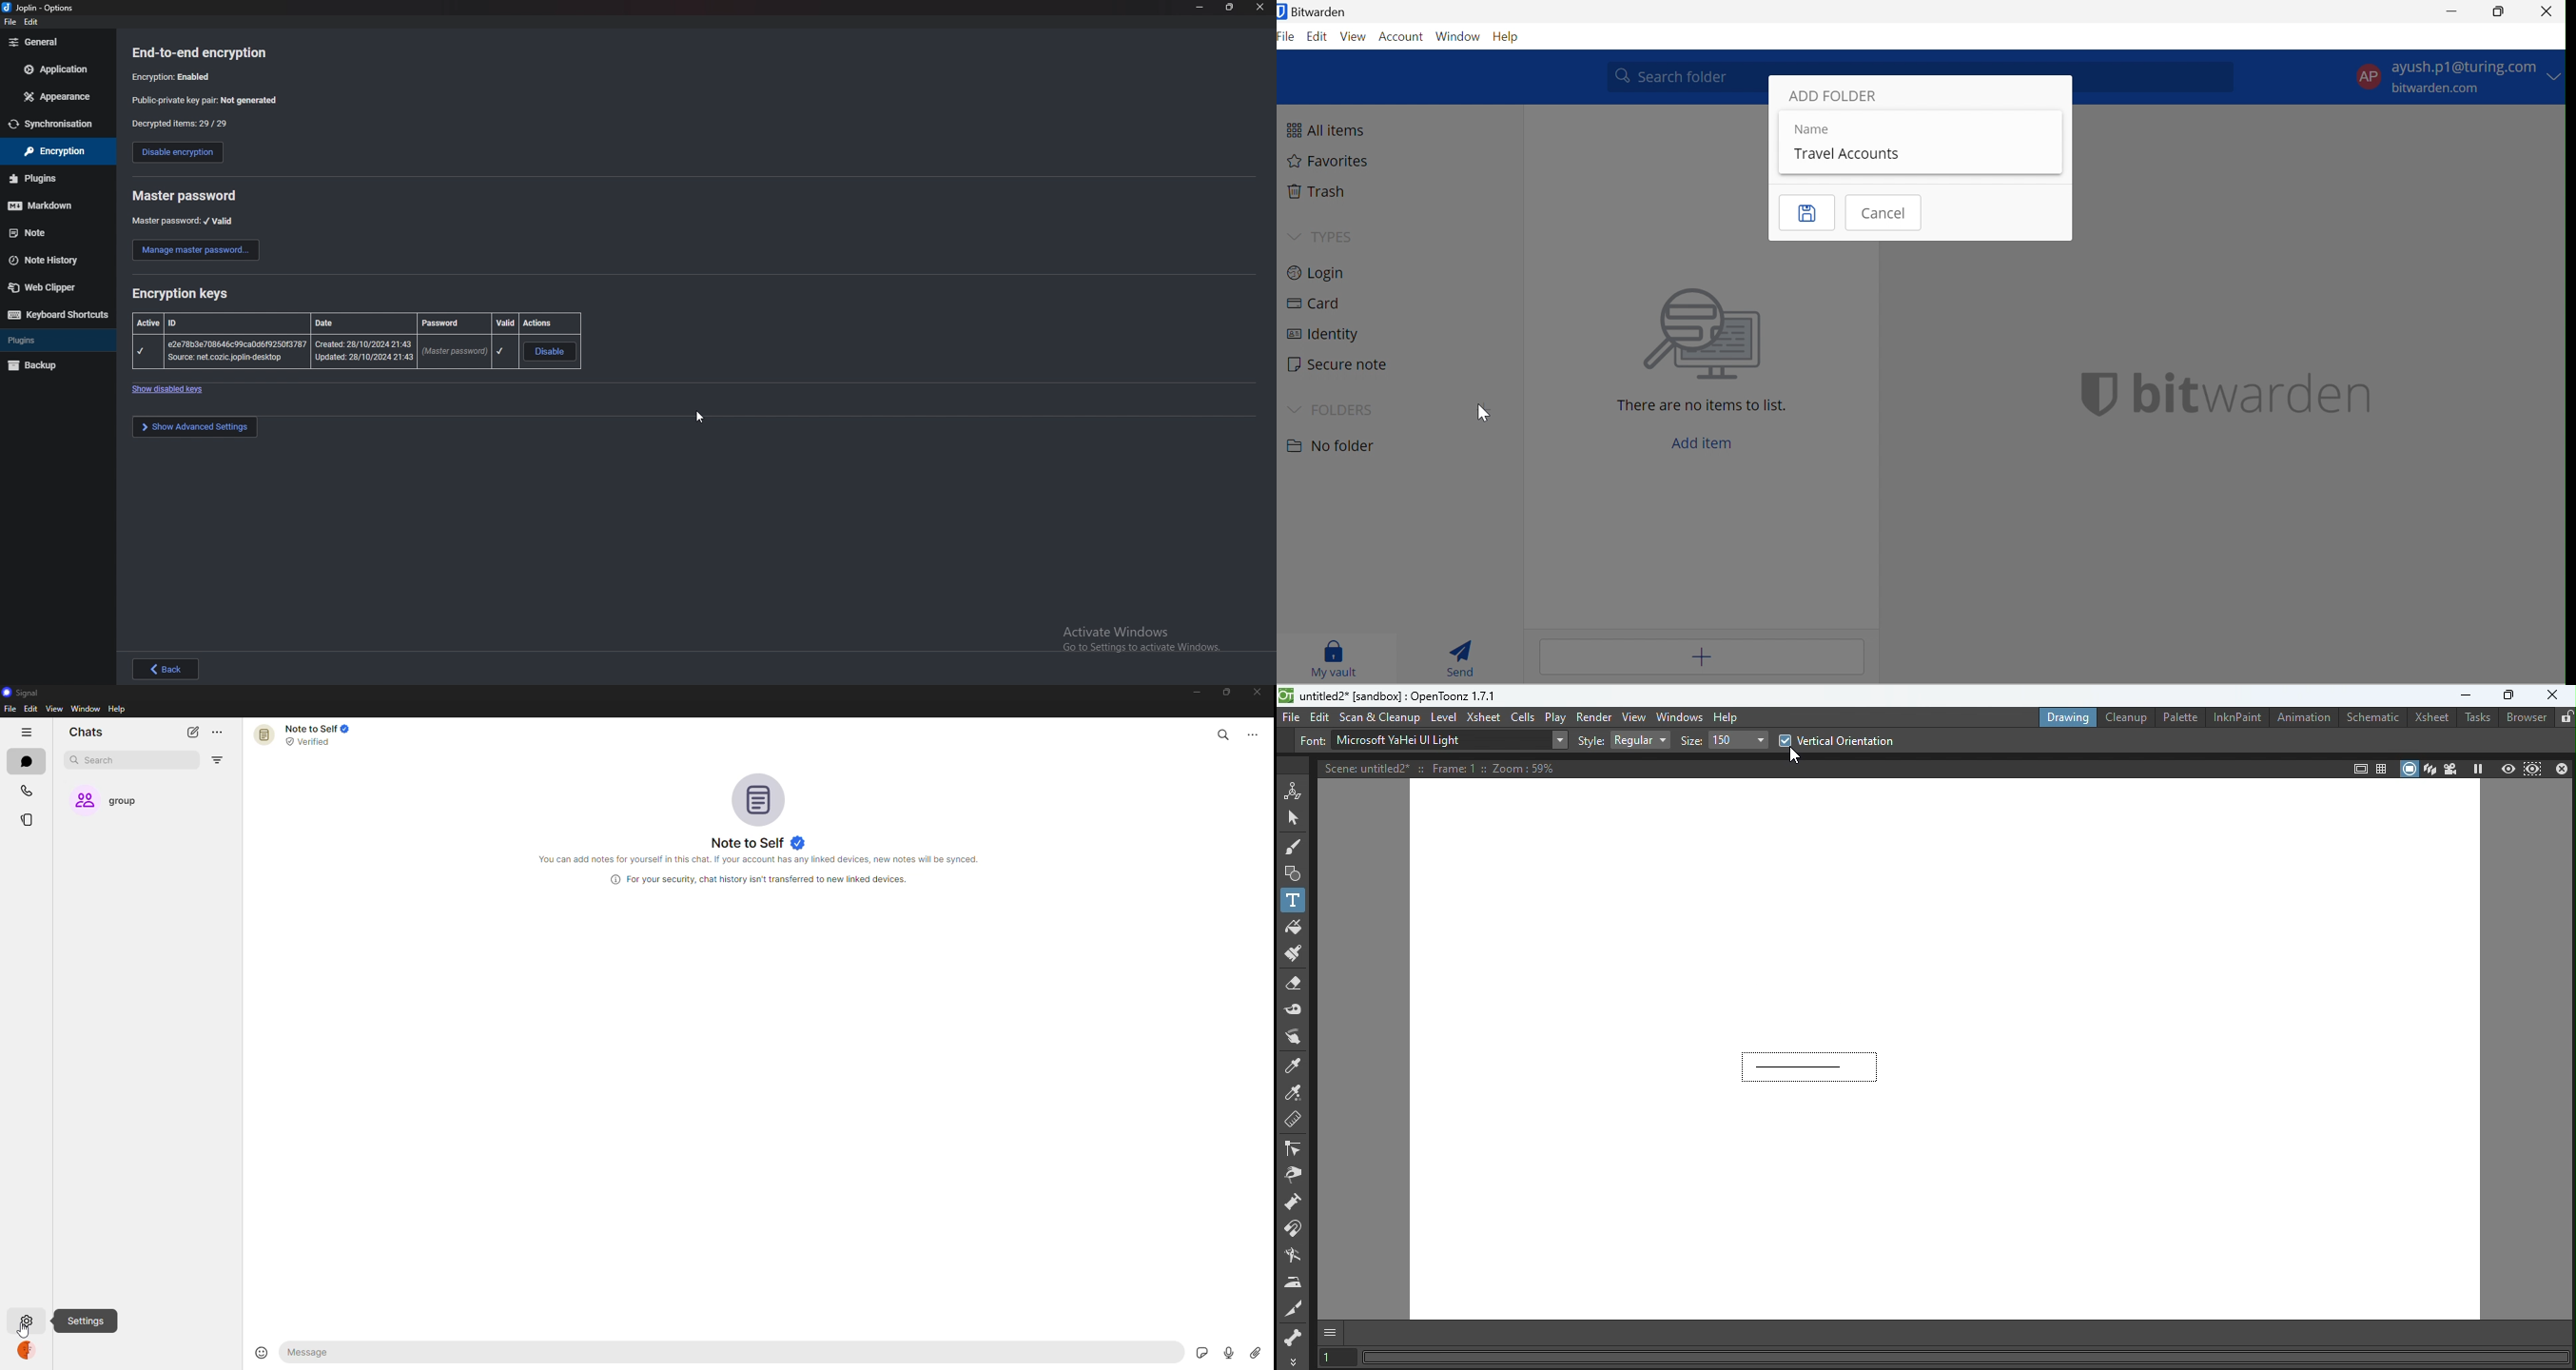  Describe the element at coordinates (2179, 720) in the screenshot. I see `Palette` at that location.